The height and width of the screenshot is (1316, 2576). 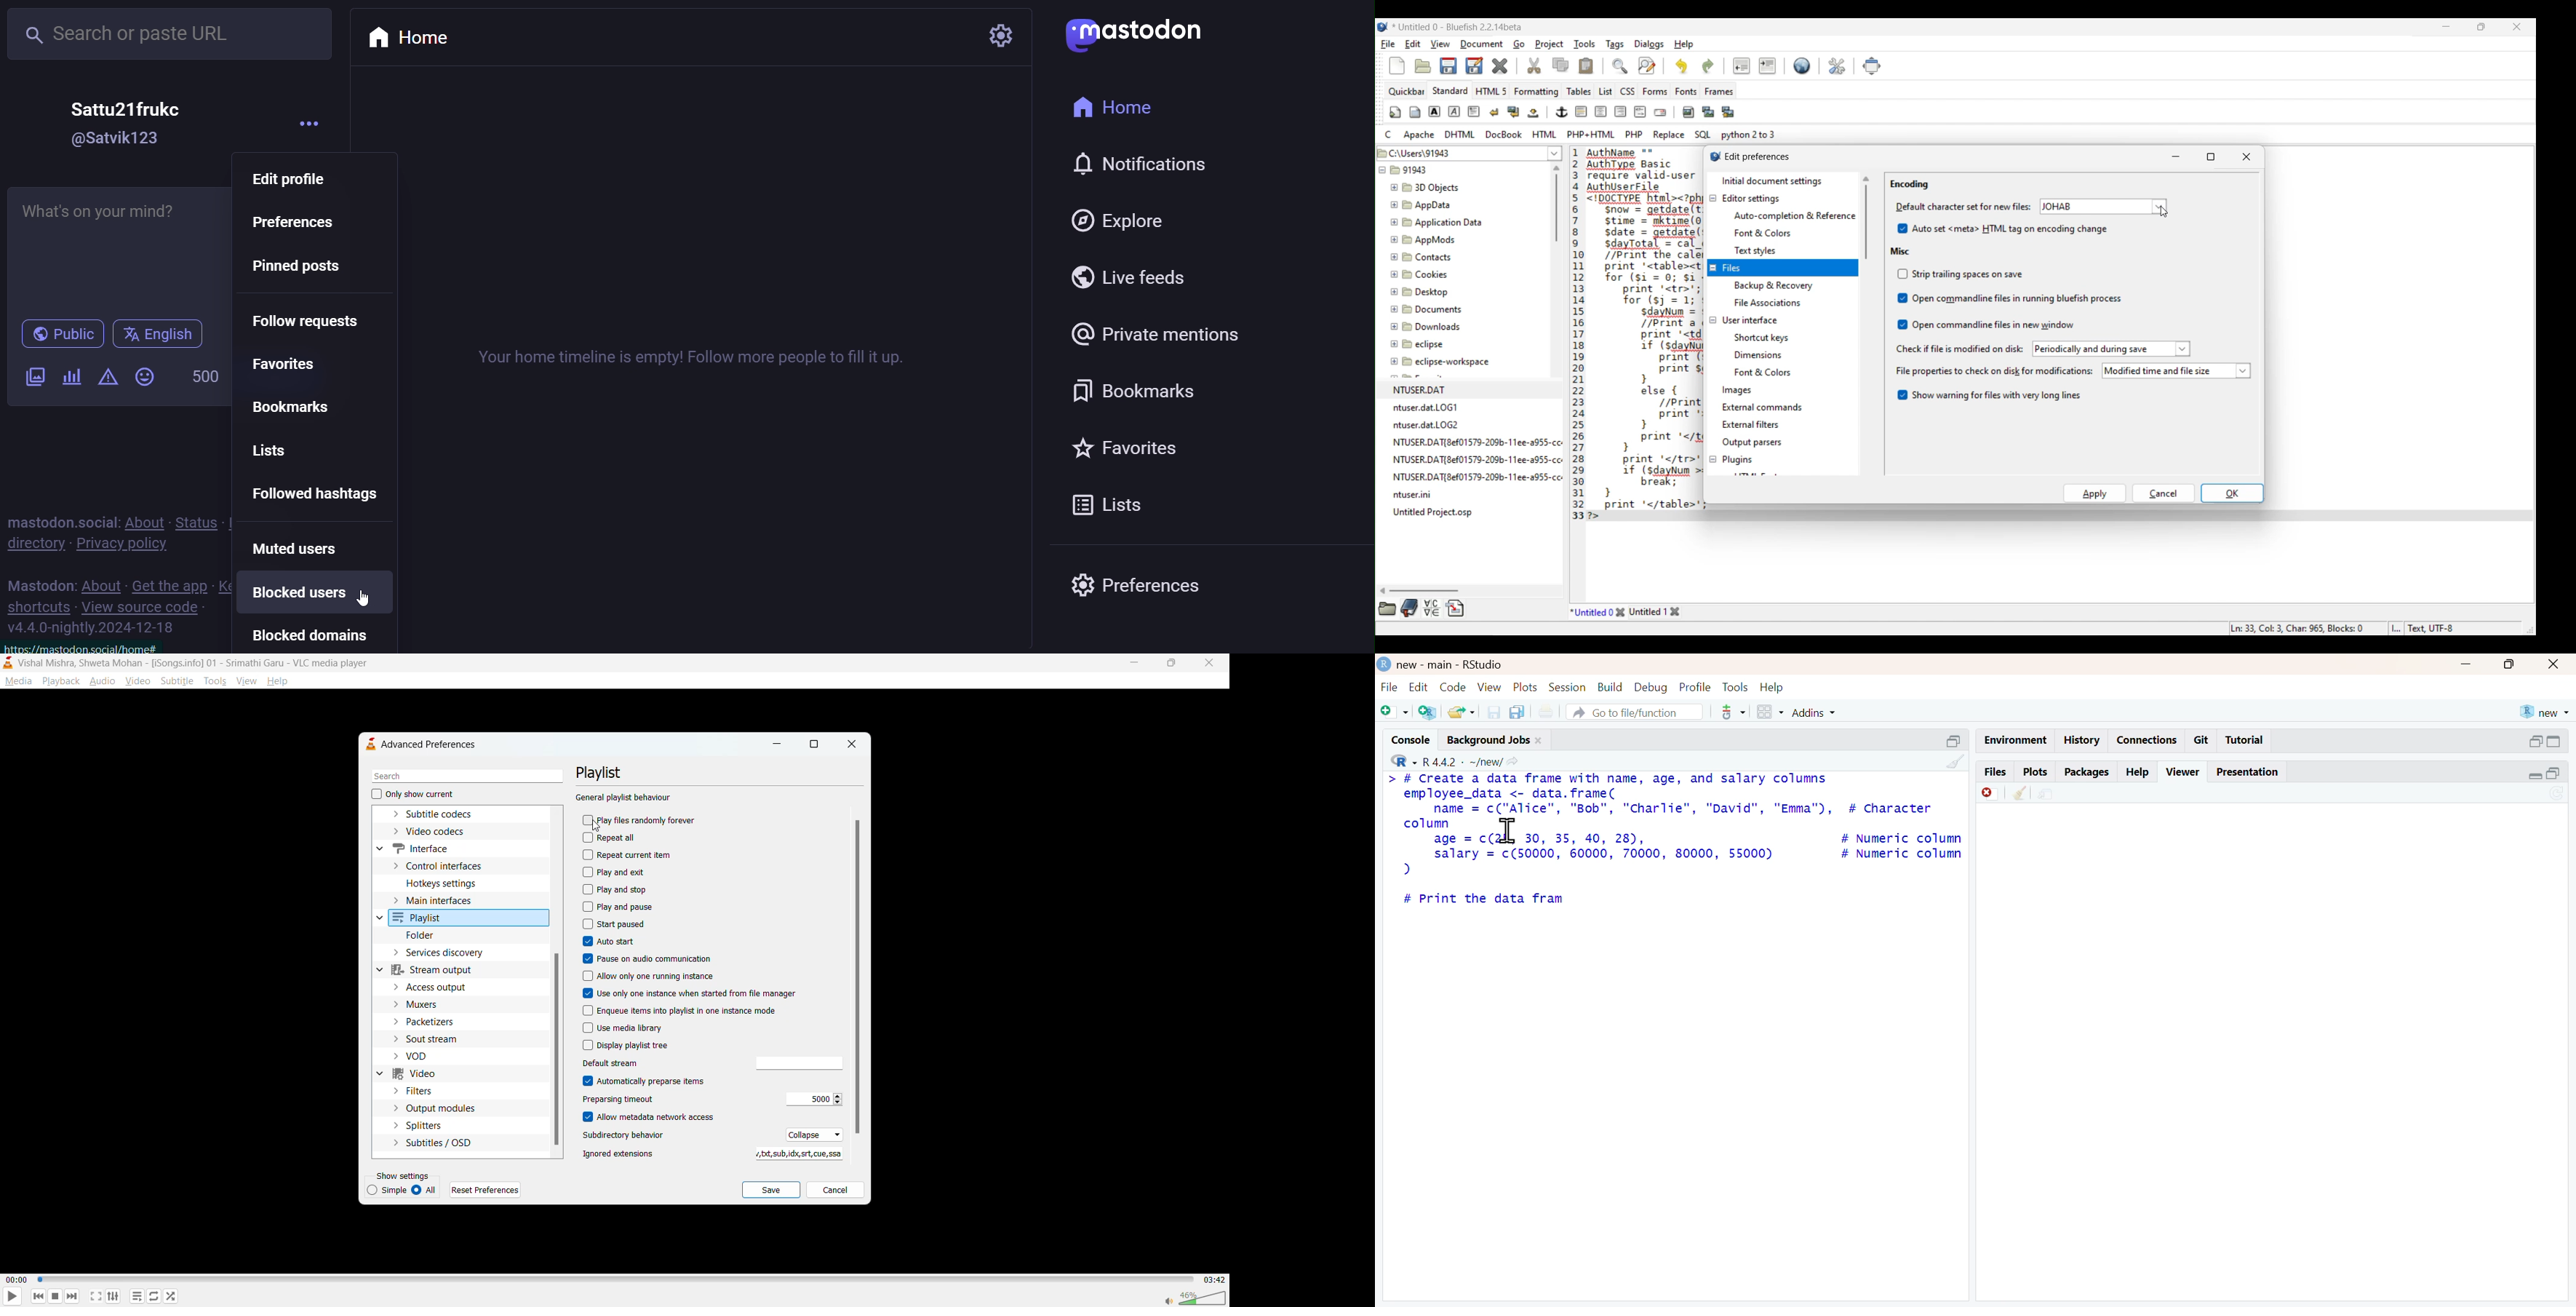 I want to click on cursor, so click(x=598, y=827).